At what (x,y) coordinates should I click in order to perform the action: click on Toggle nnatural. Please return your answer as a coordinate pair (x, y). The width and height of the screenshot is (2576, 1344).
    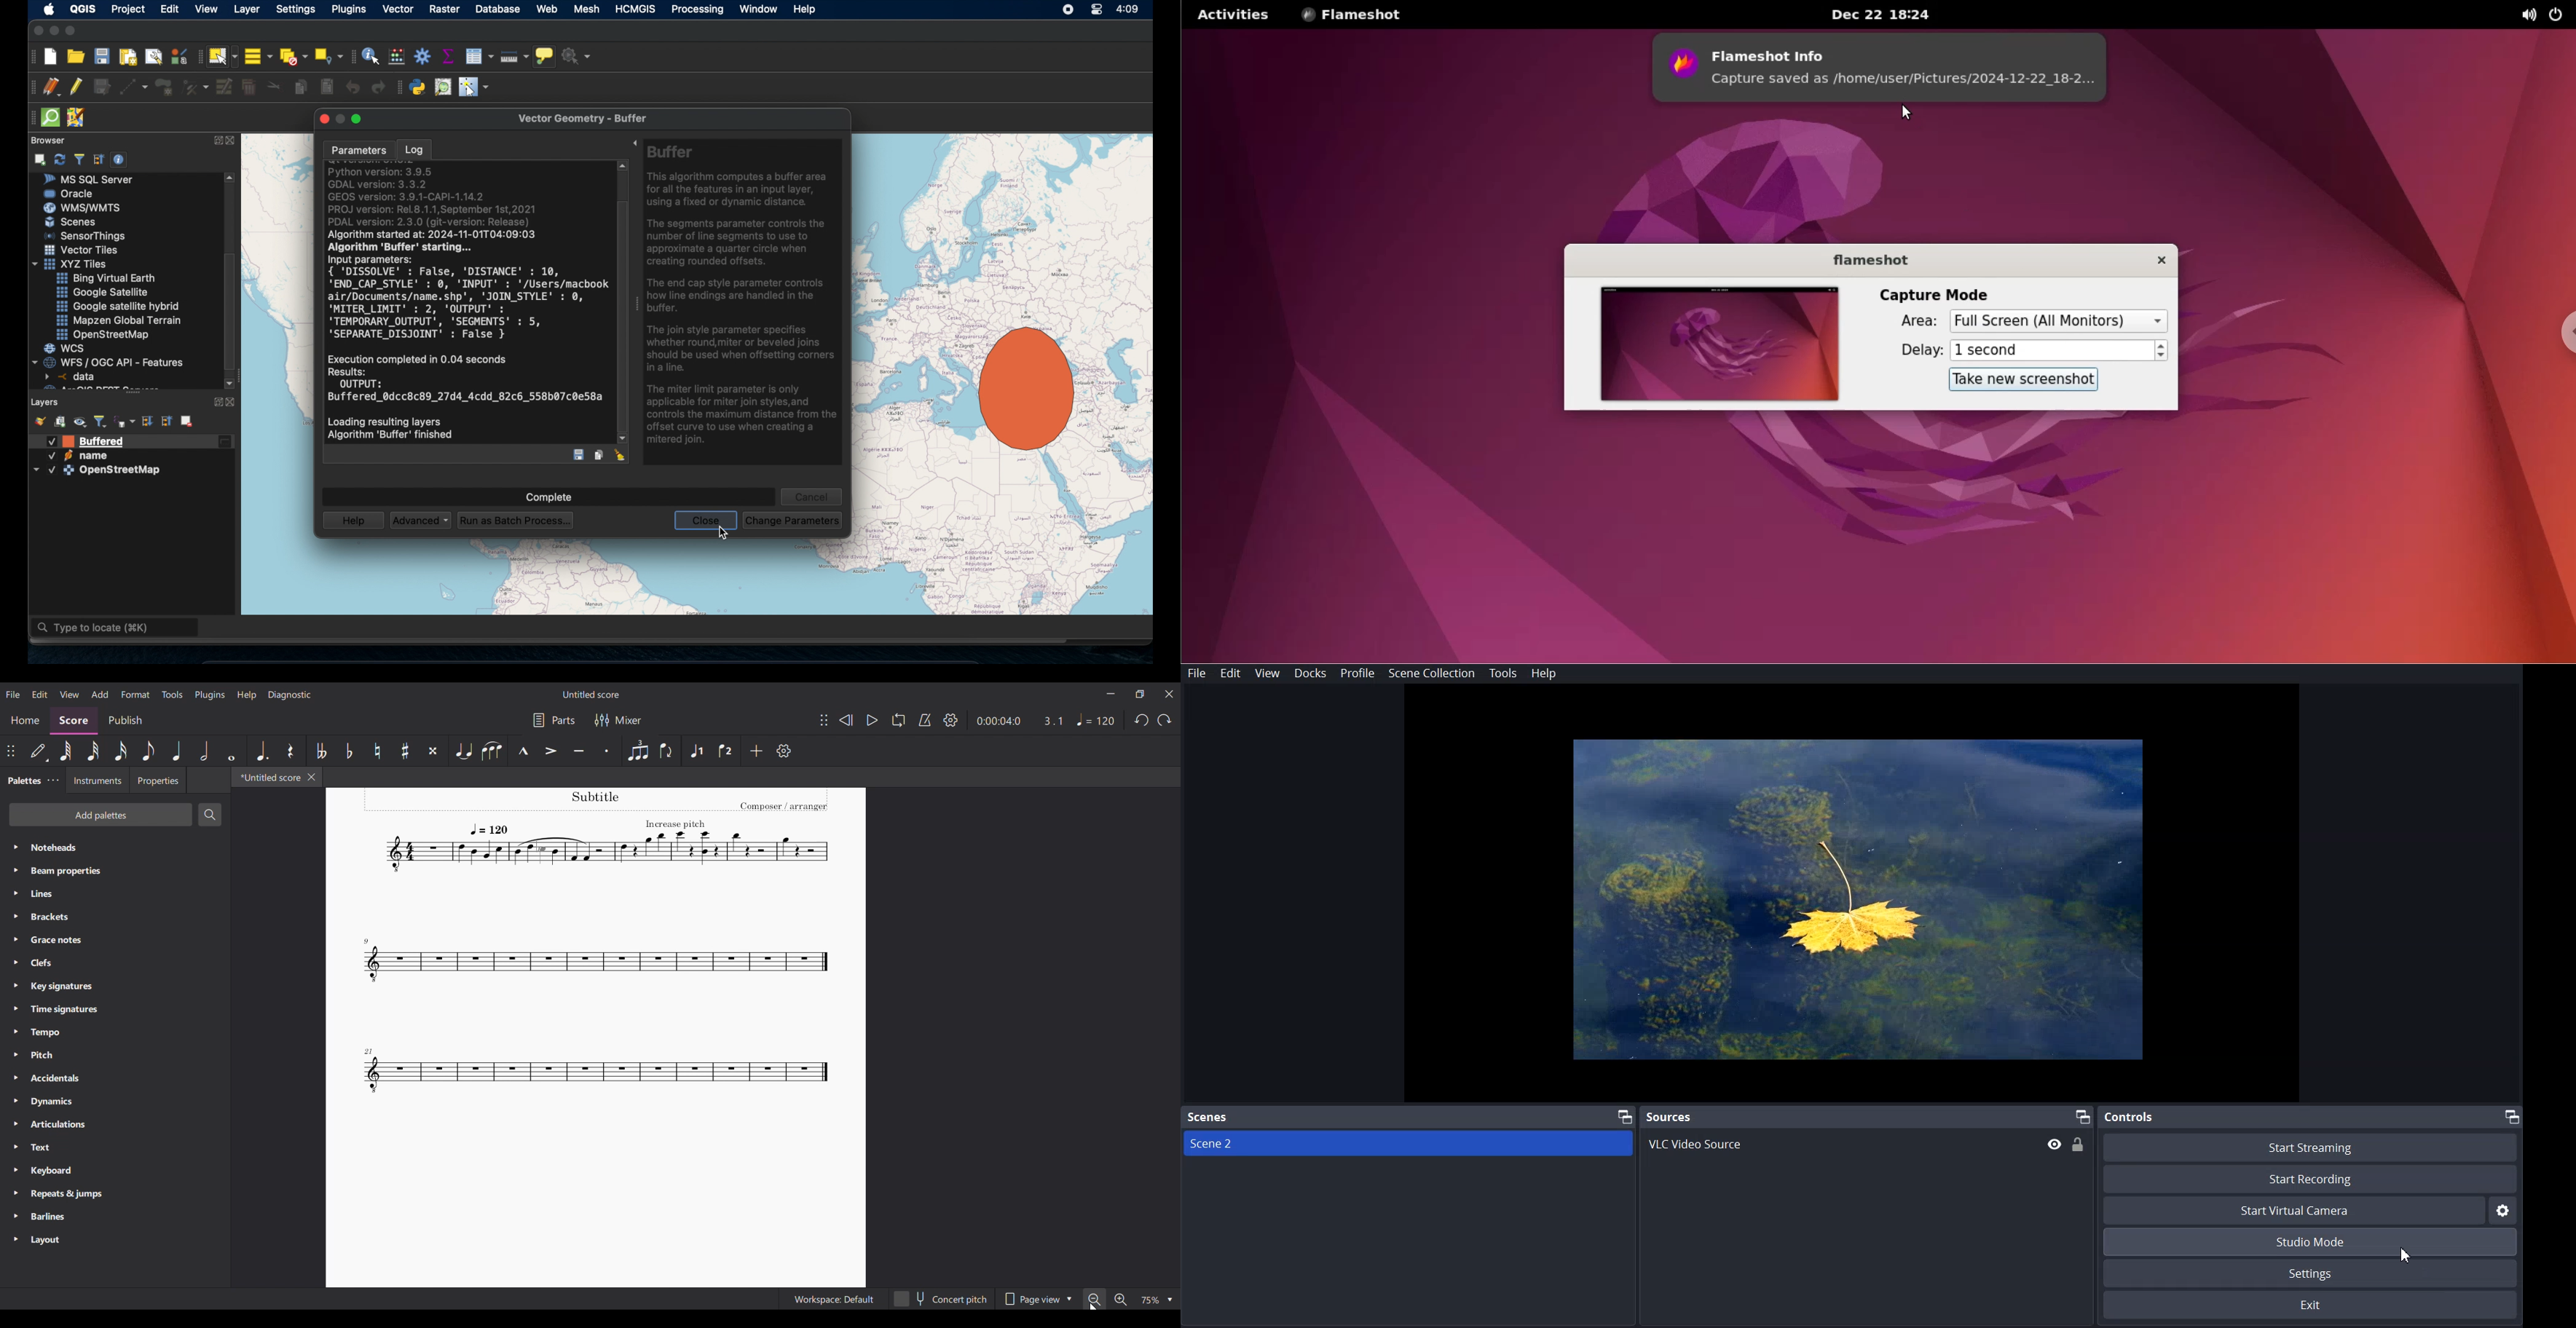
    Looking at the image, I should click on (378, 751).